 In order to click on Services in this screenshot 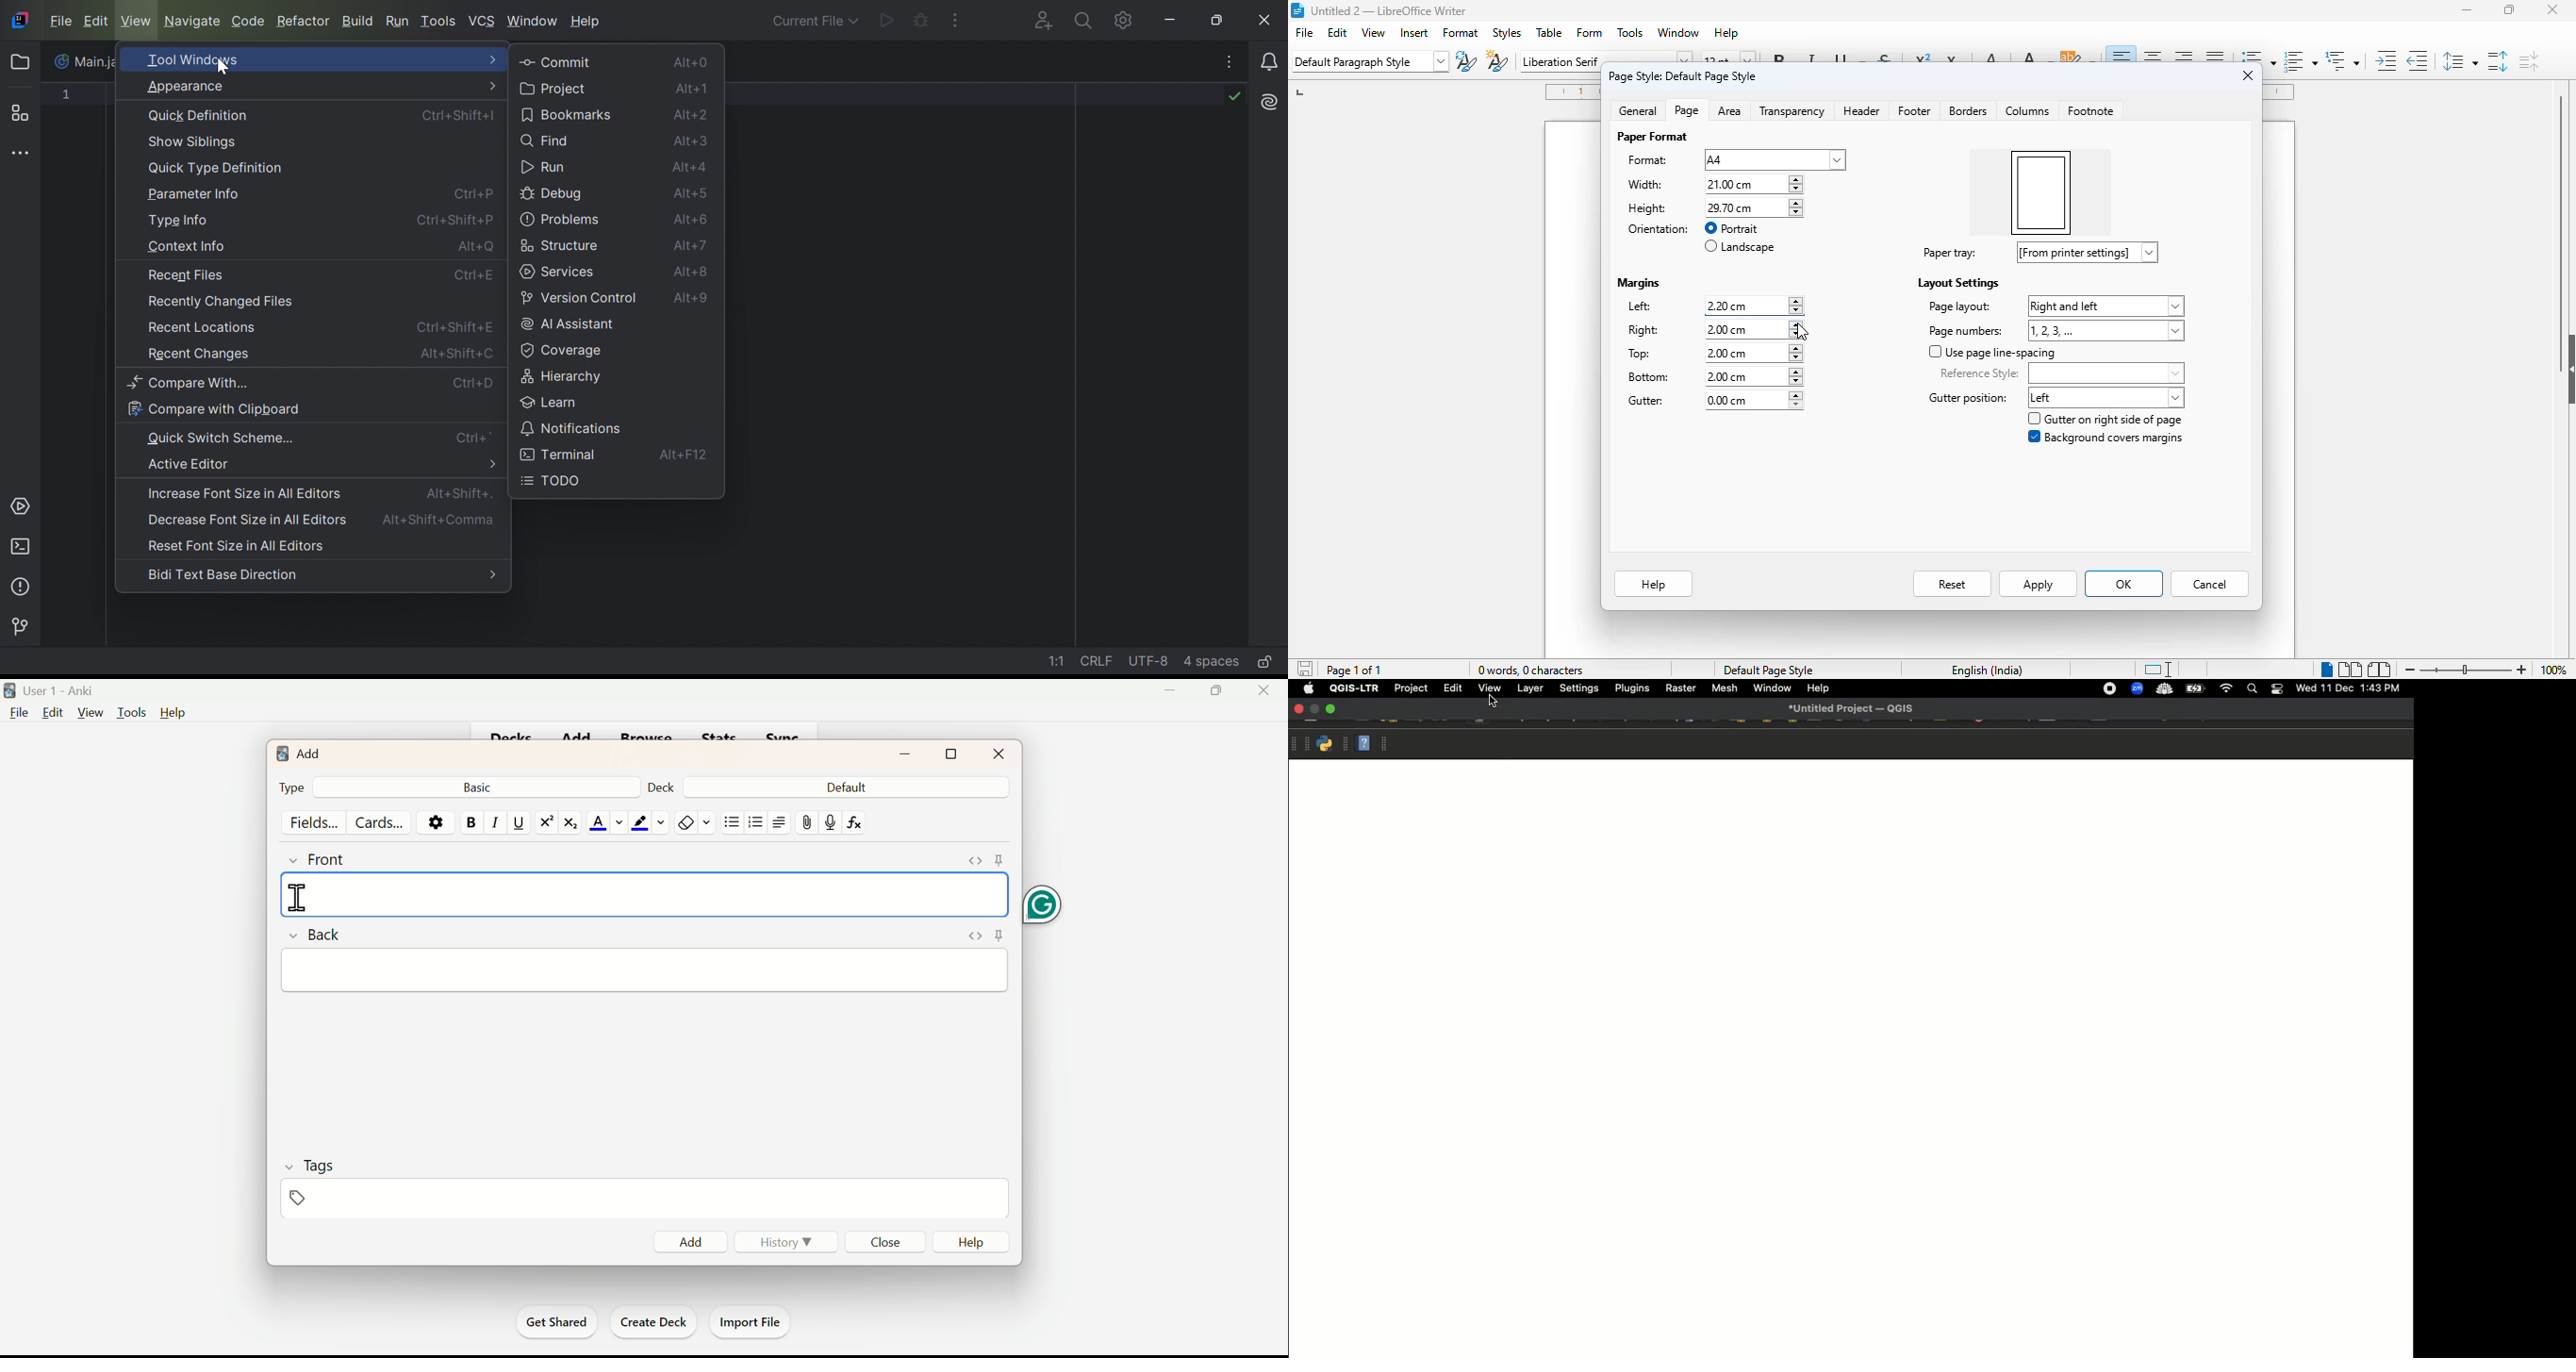, I will do `click(560, 272)`.